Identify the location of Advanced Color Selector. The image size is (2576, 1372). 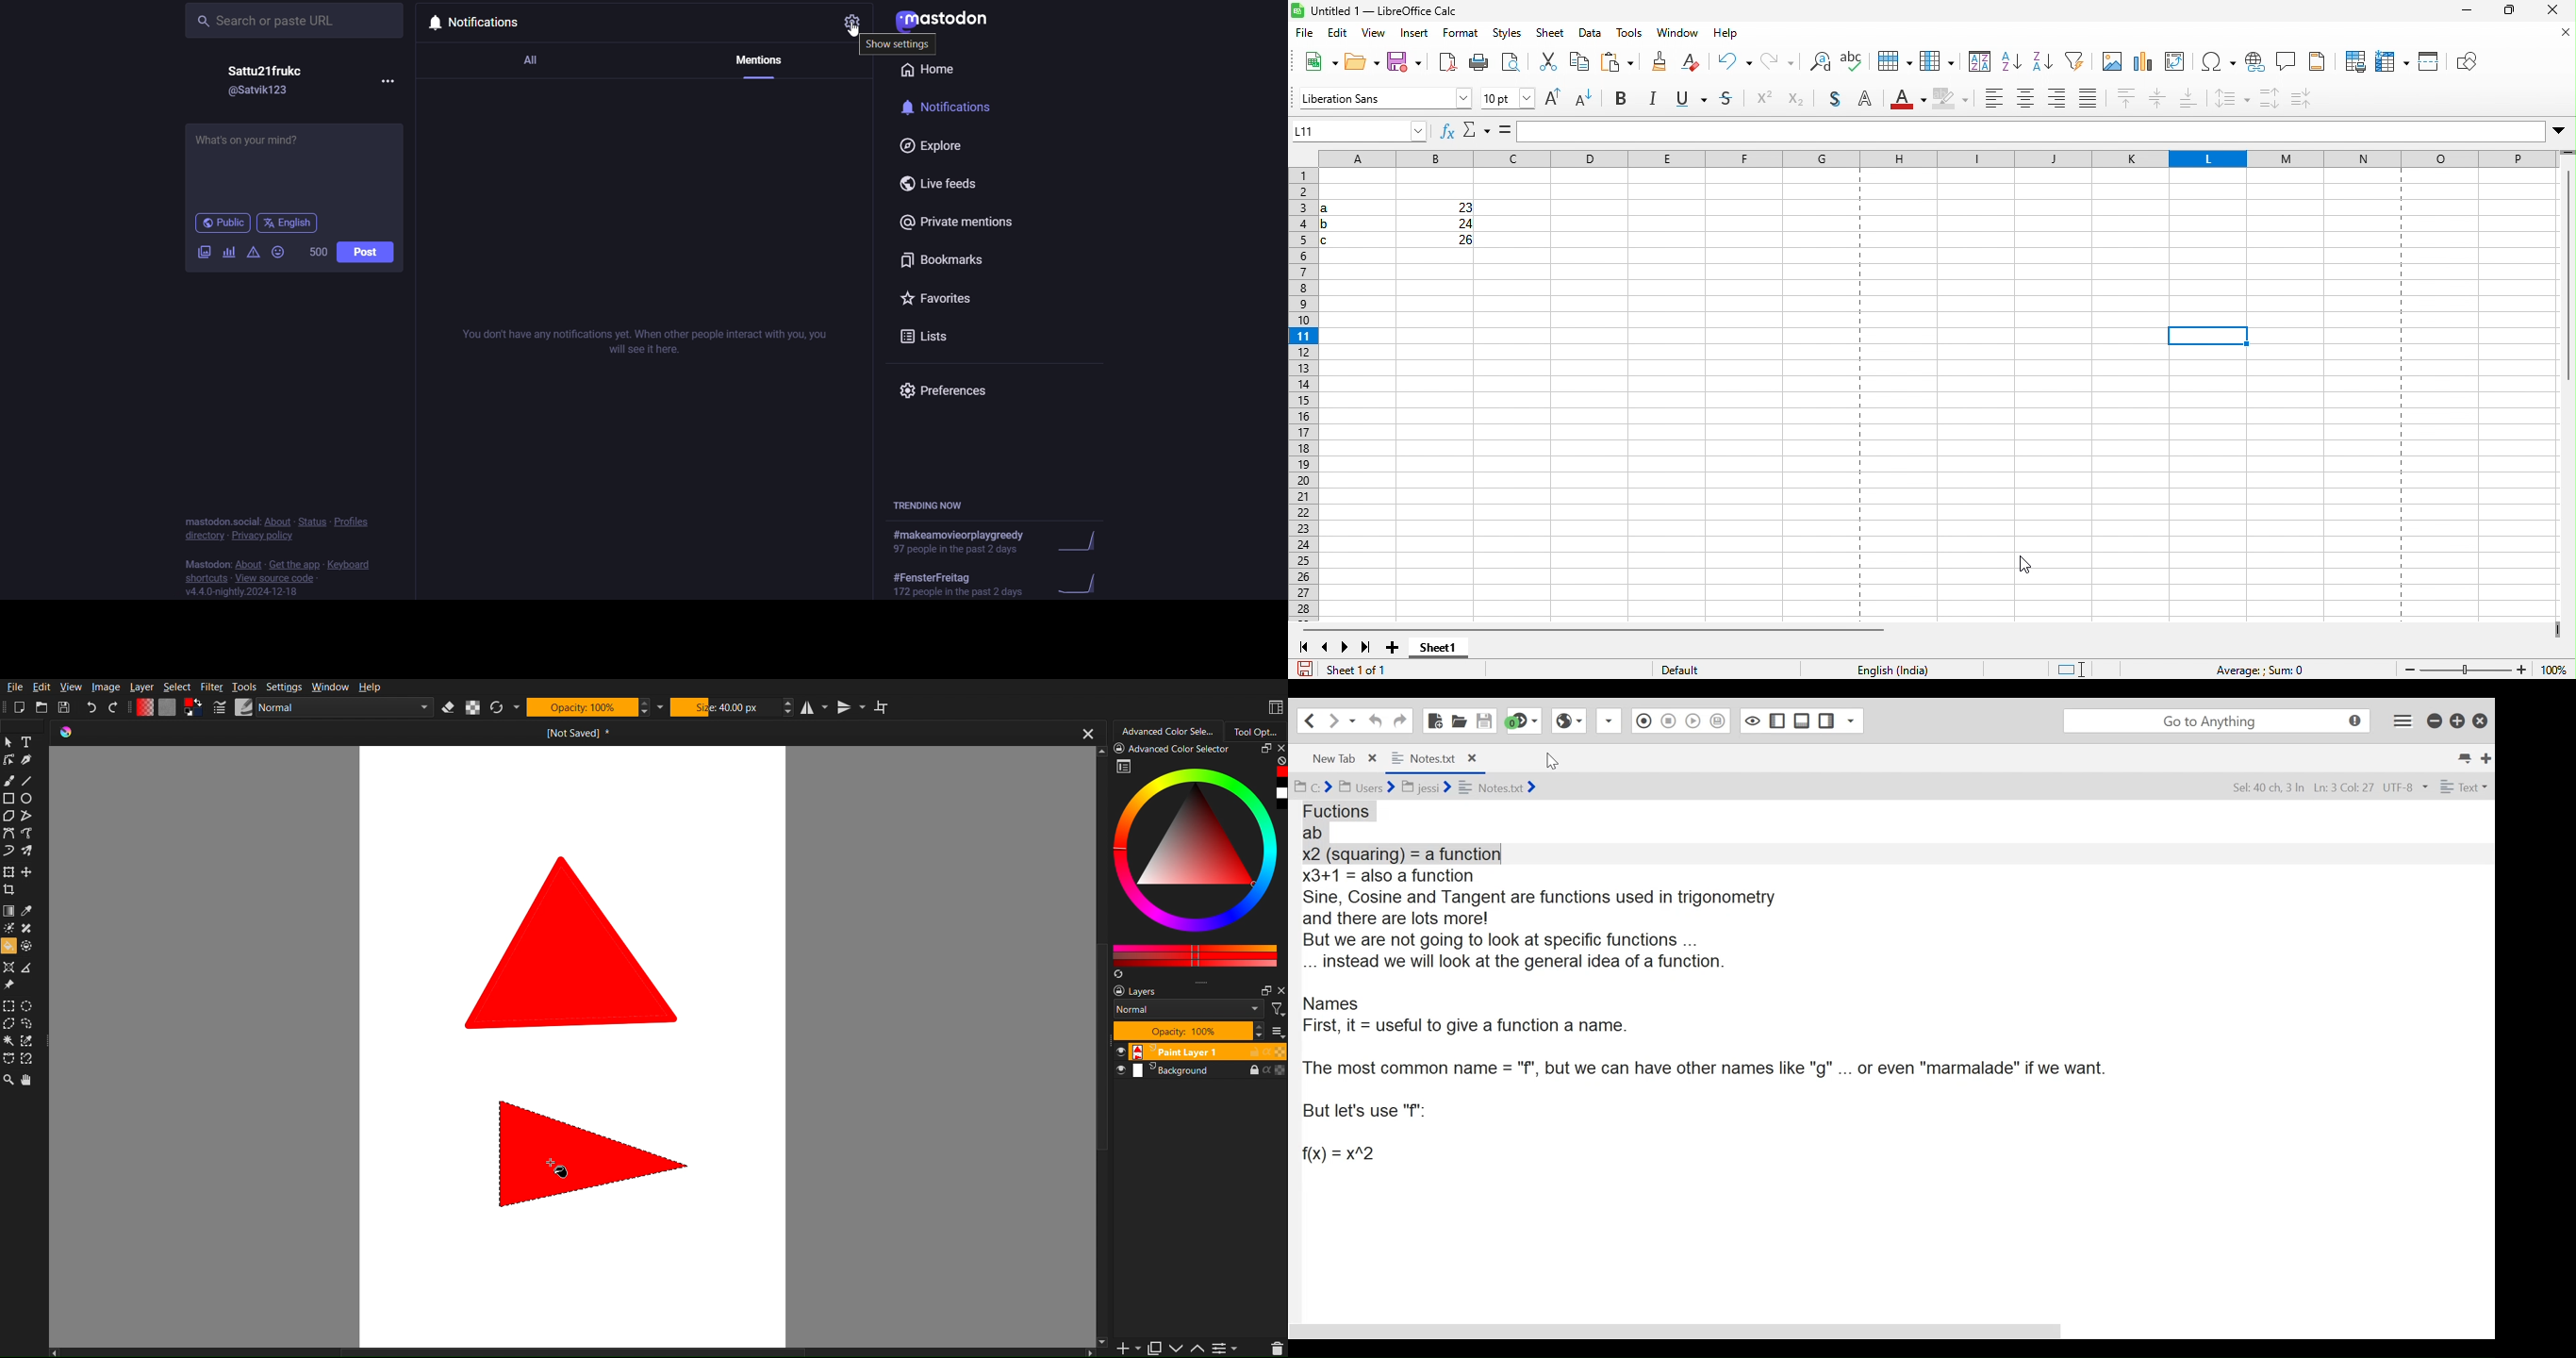
(1167, 730).